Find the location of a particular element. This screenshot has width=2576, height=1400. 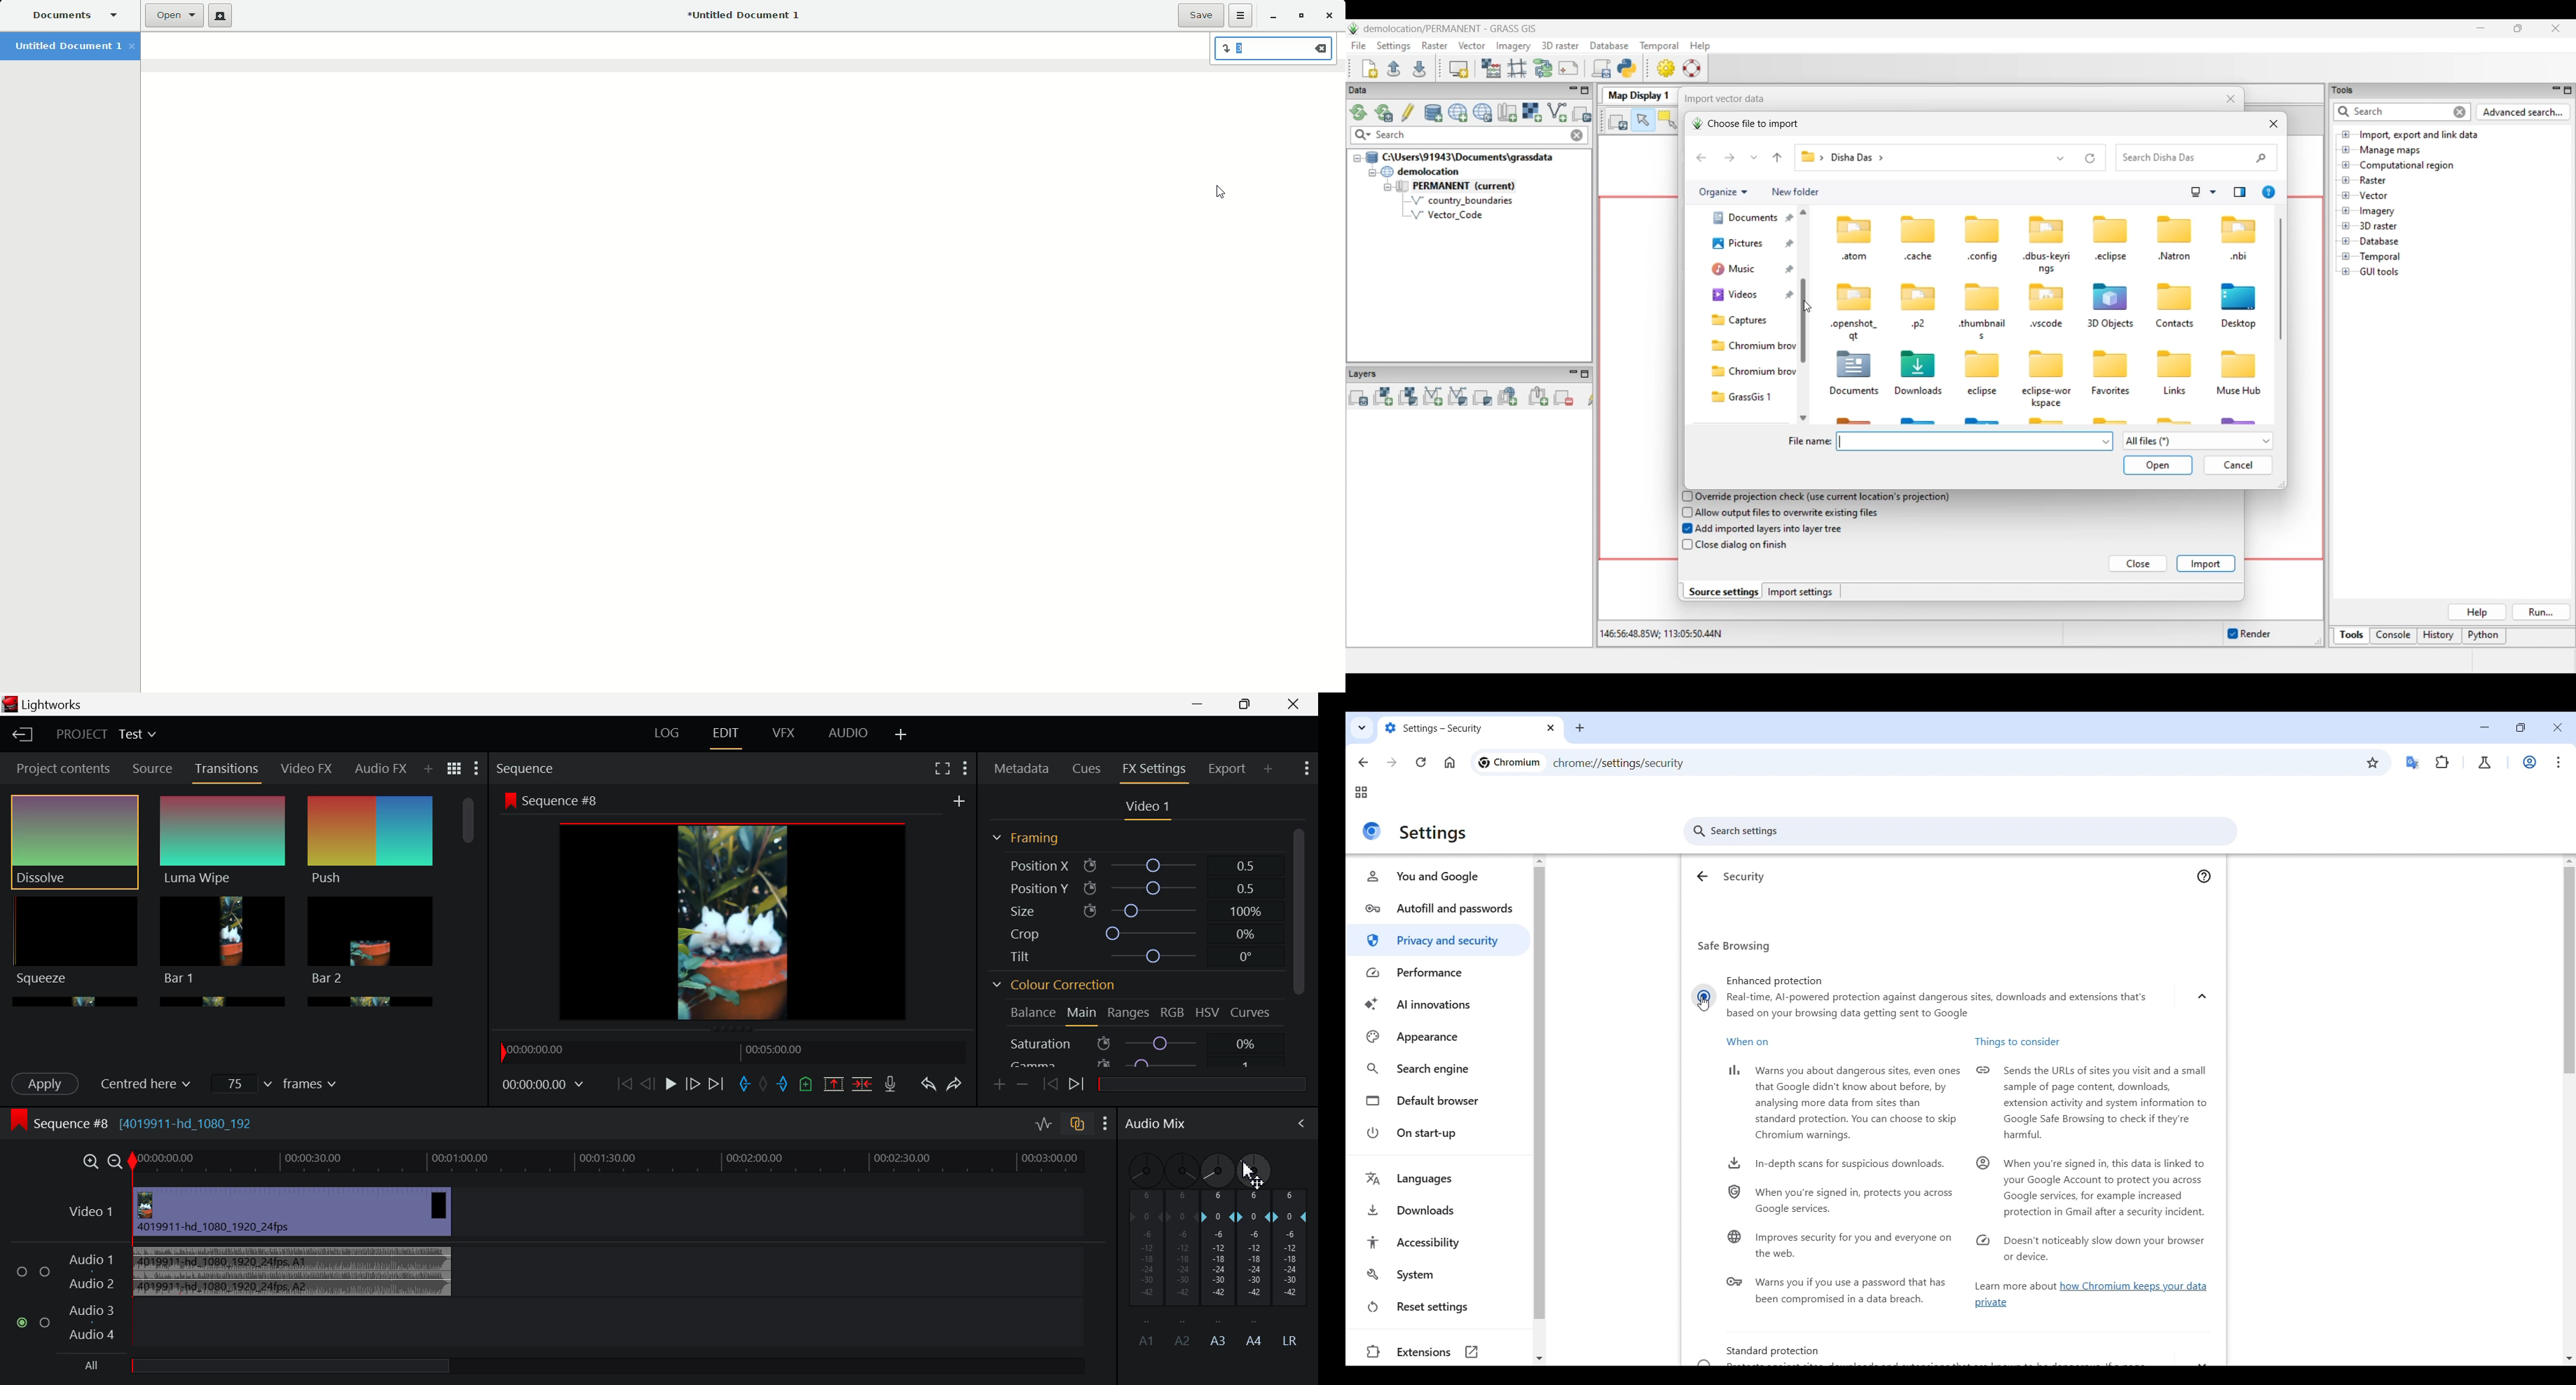

Video Input is located at coordinates (284, 1212).